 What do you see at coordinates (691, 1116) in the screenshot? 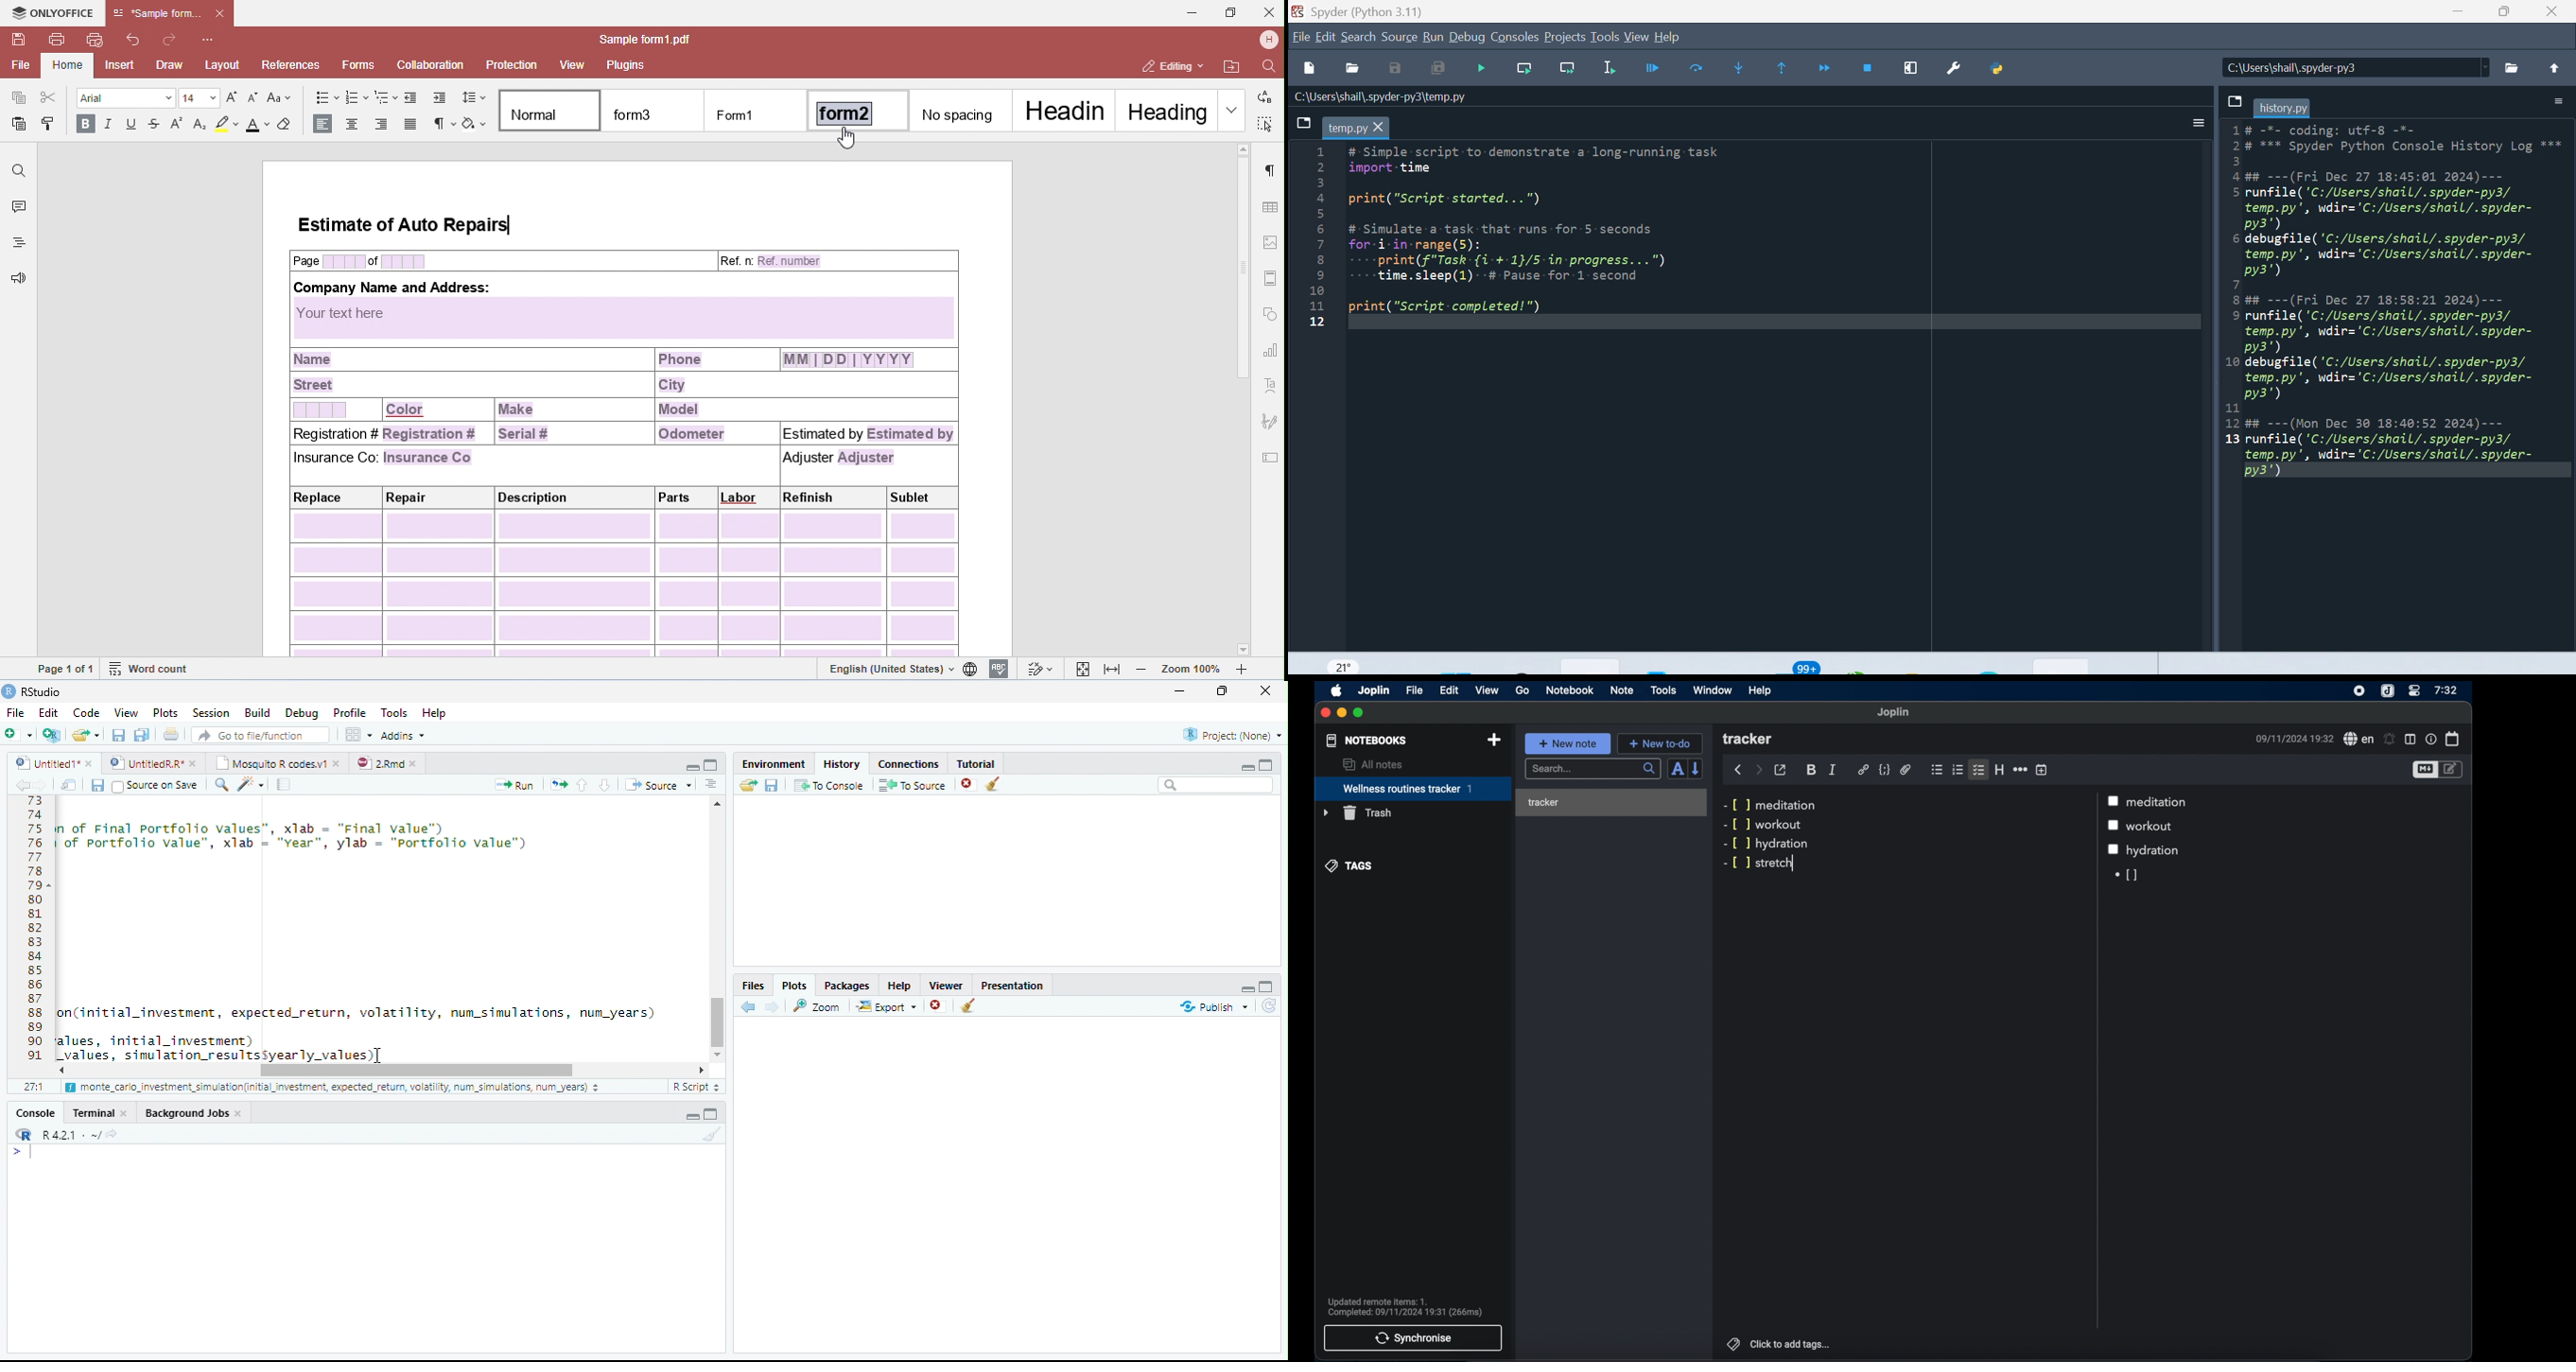
I see `Hide` at bounding box center [691, 1116].